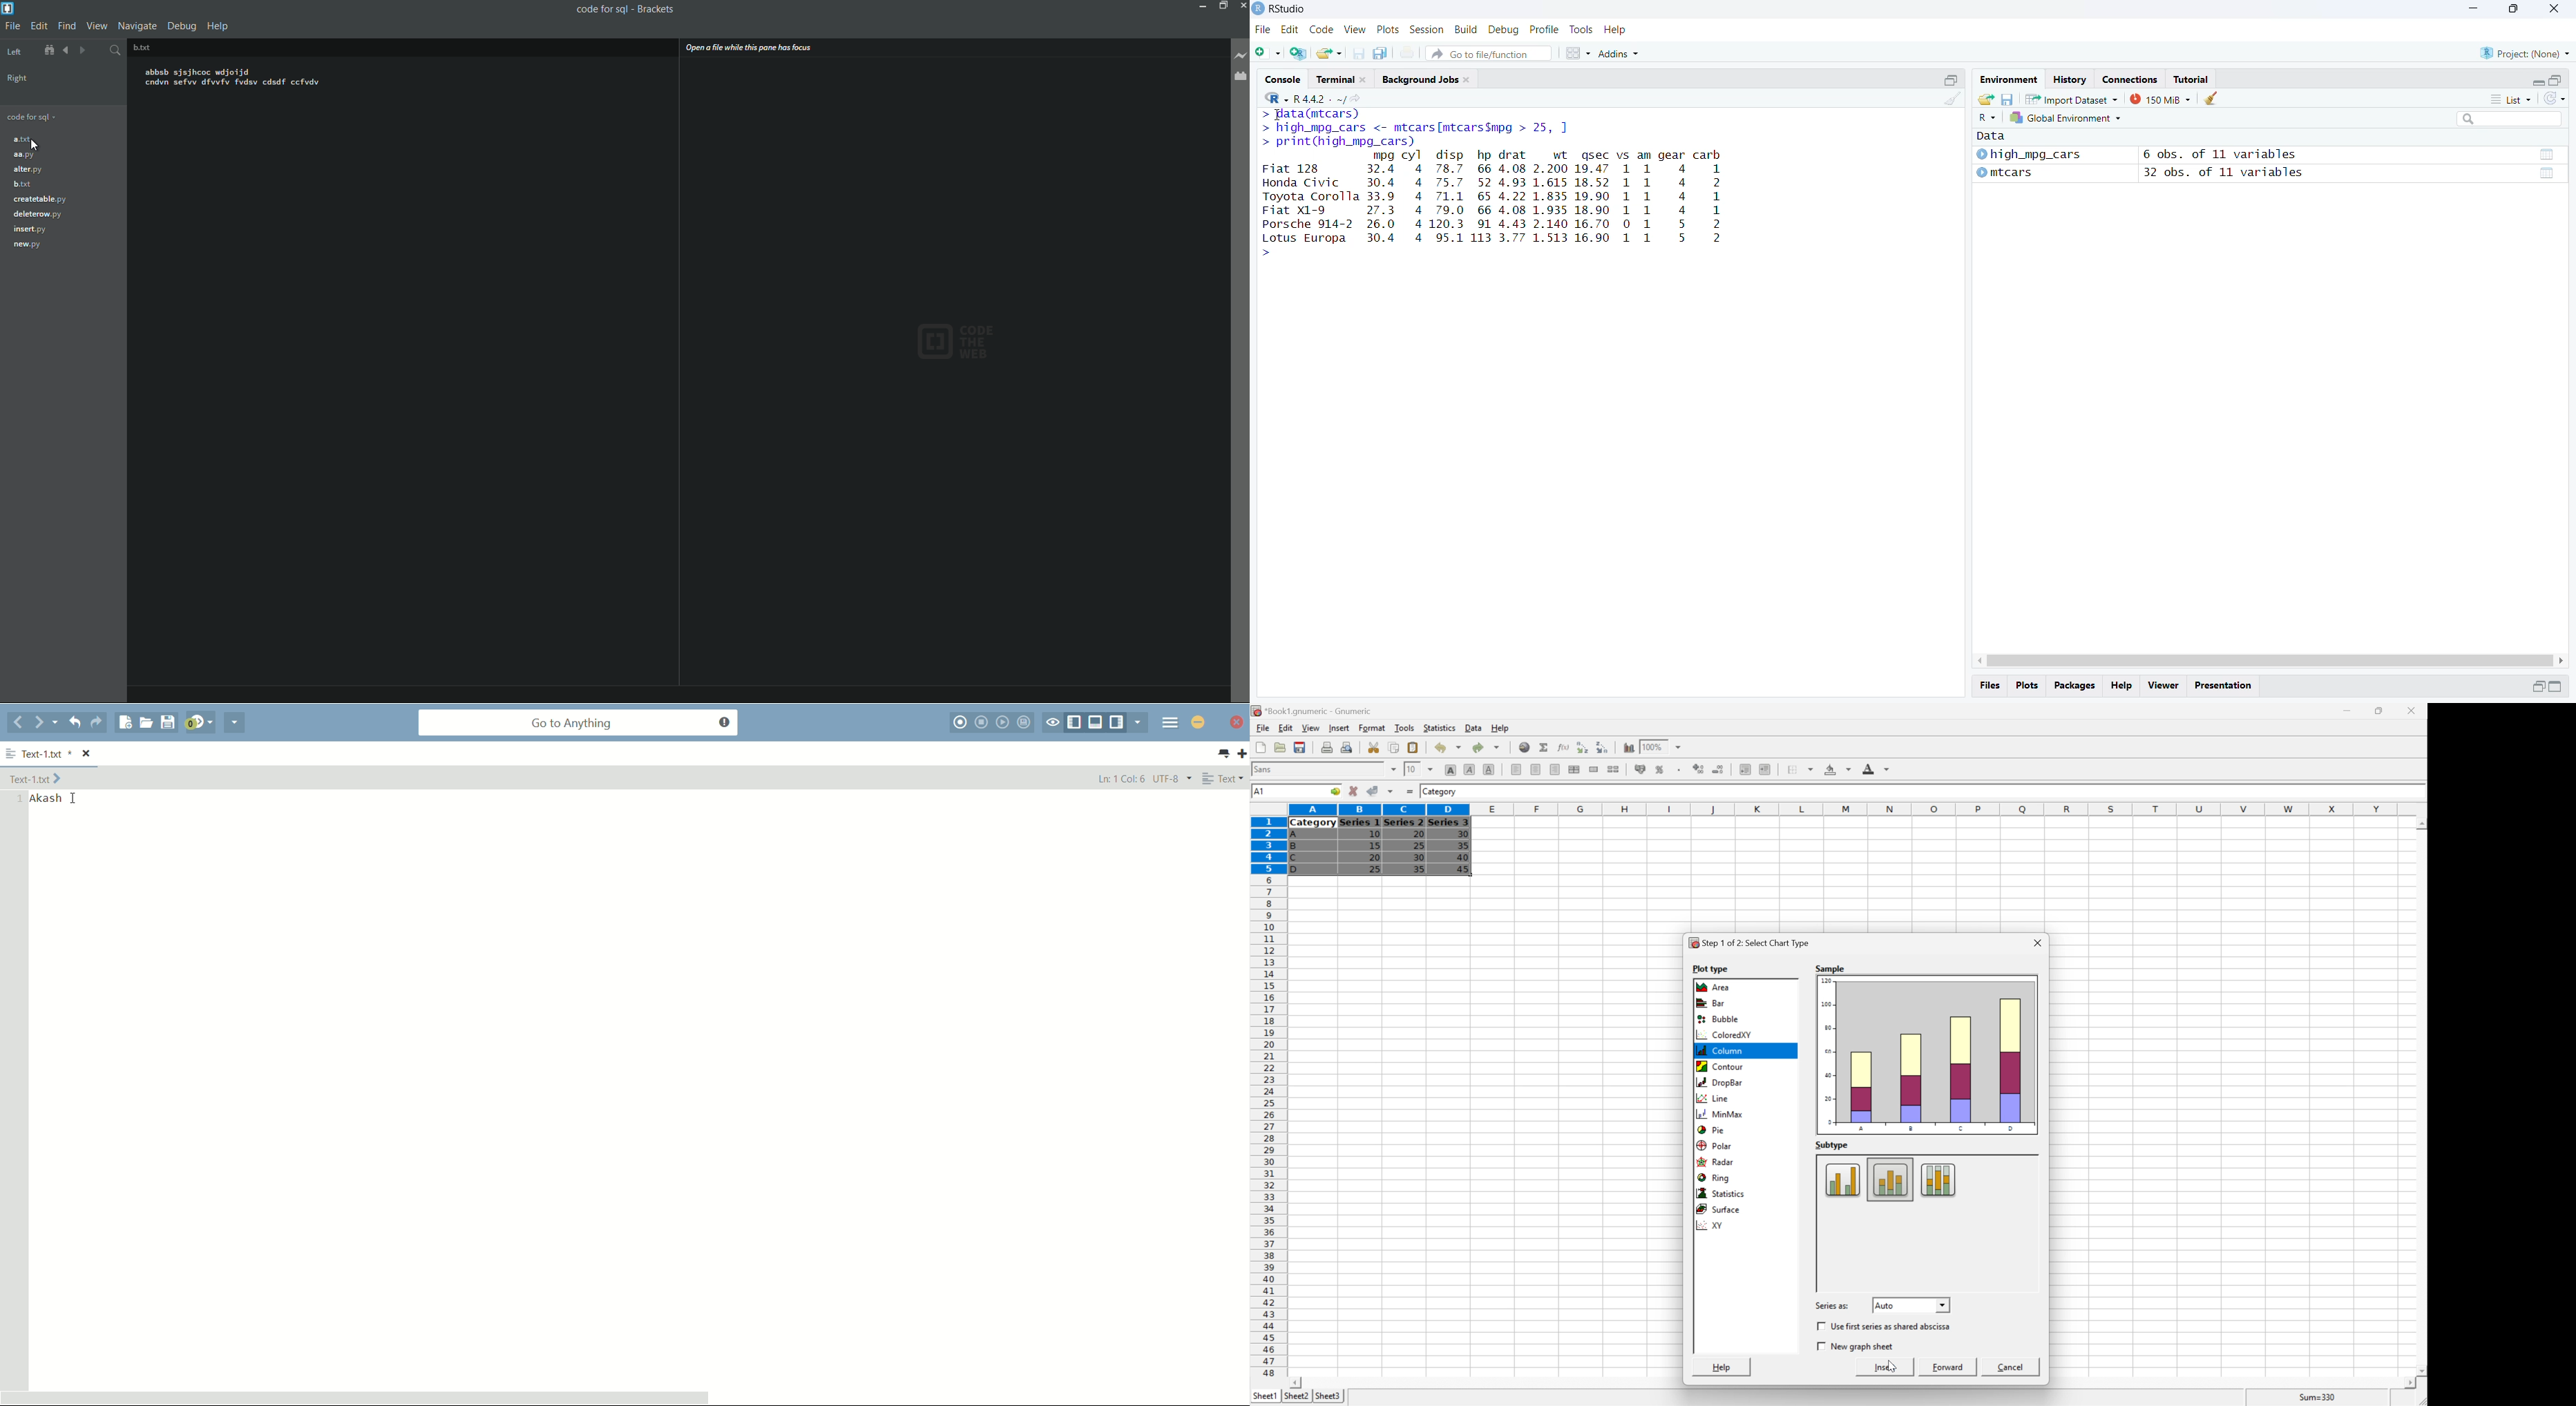 This screenshot has width=2576, height=1428. What do you see at coordinates (1862, 1346) in the screenshot?
I see `New Graph Sheet` at bounding box center [1862, 1346].